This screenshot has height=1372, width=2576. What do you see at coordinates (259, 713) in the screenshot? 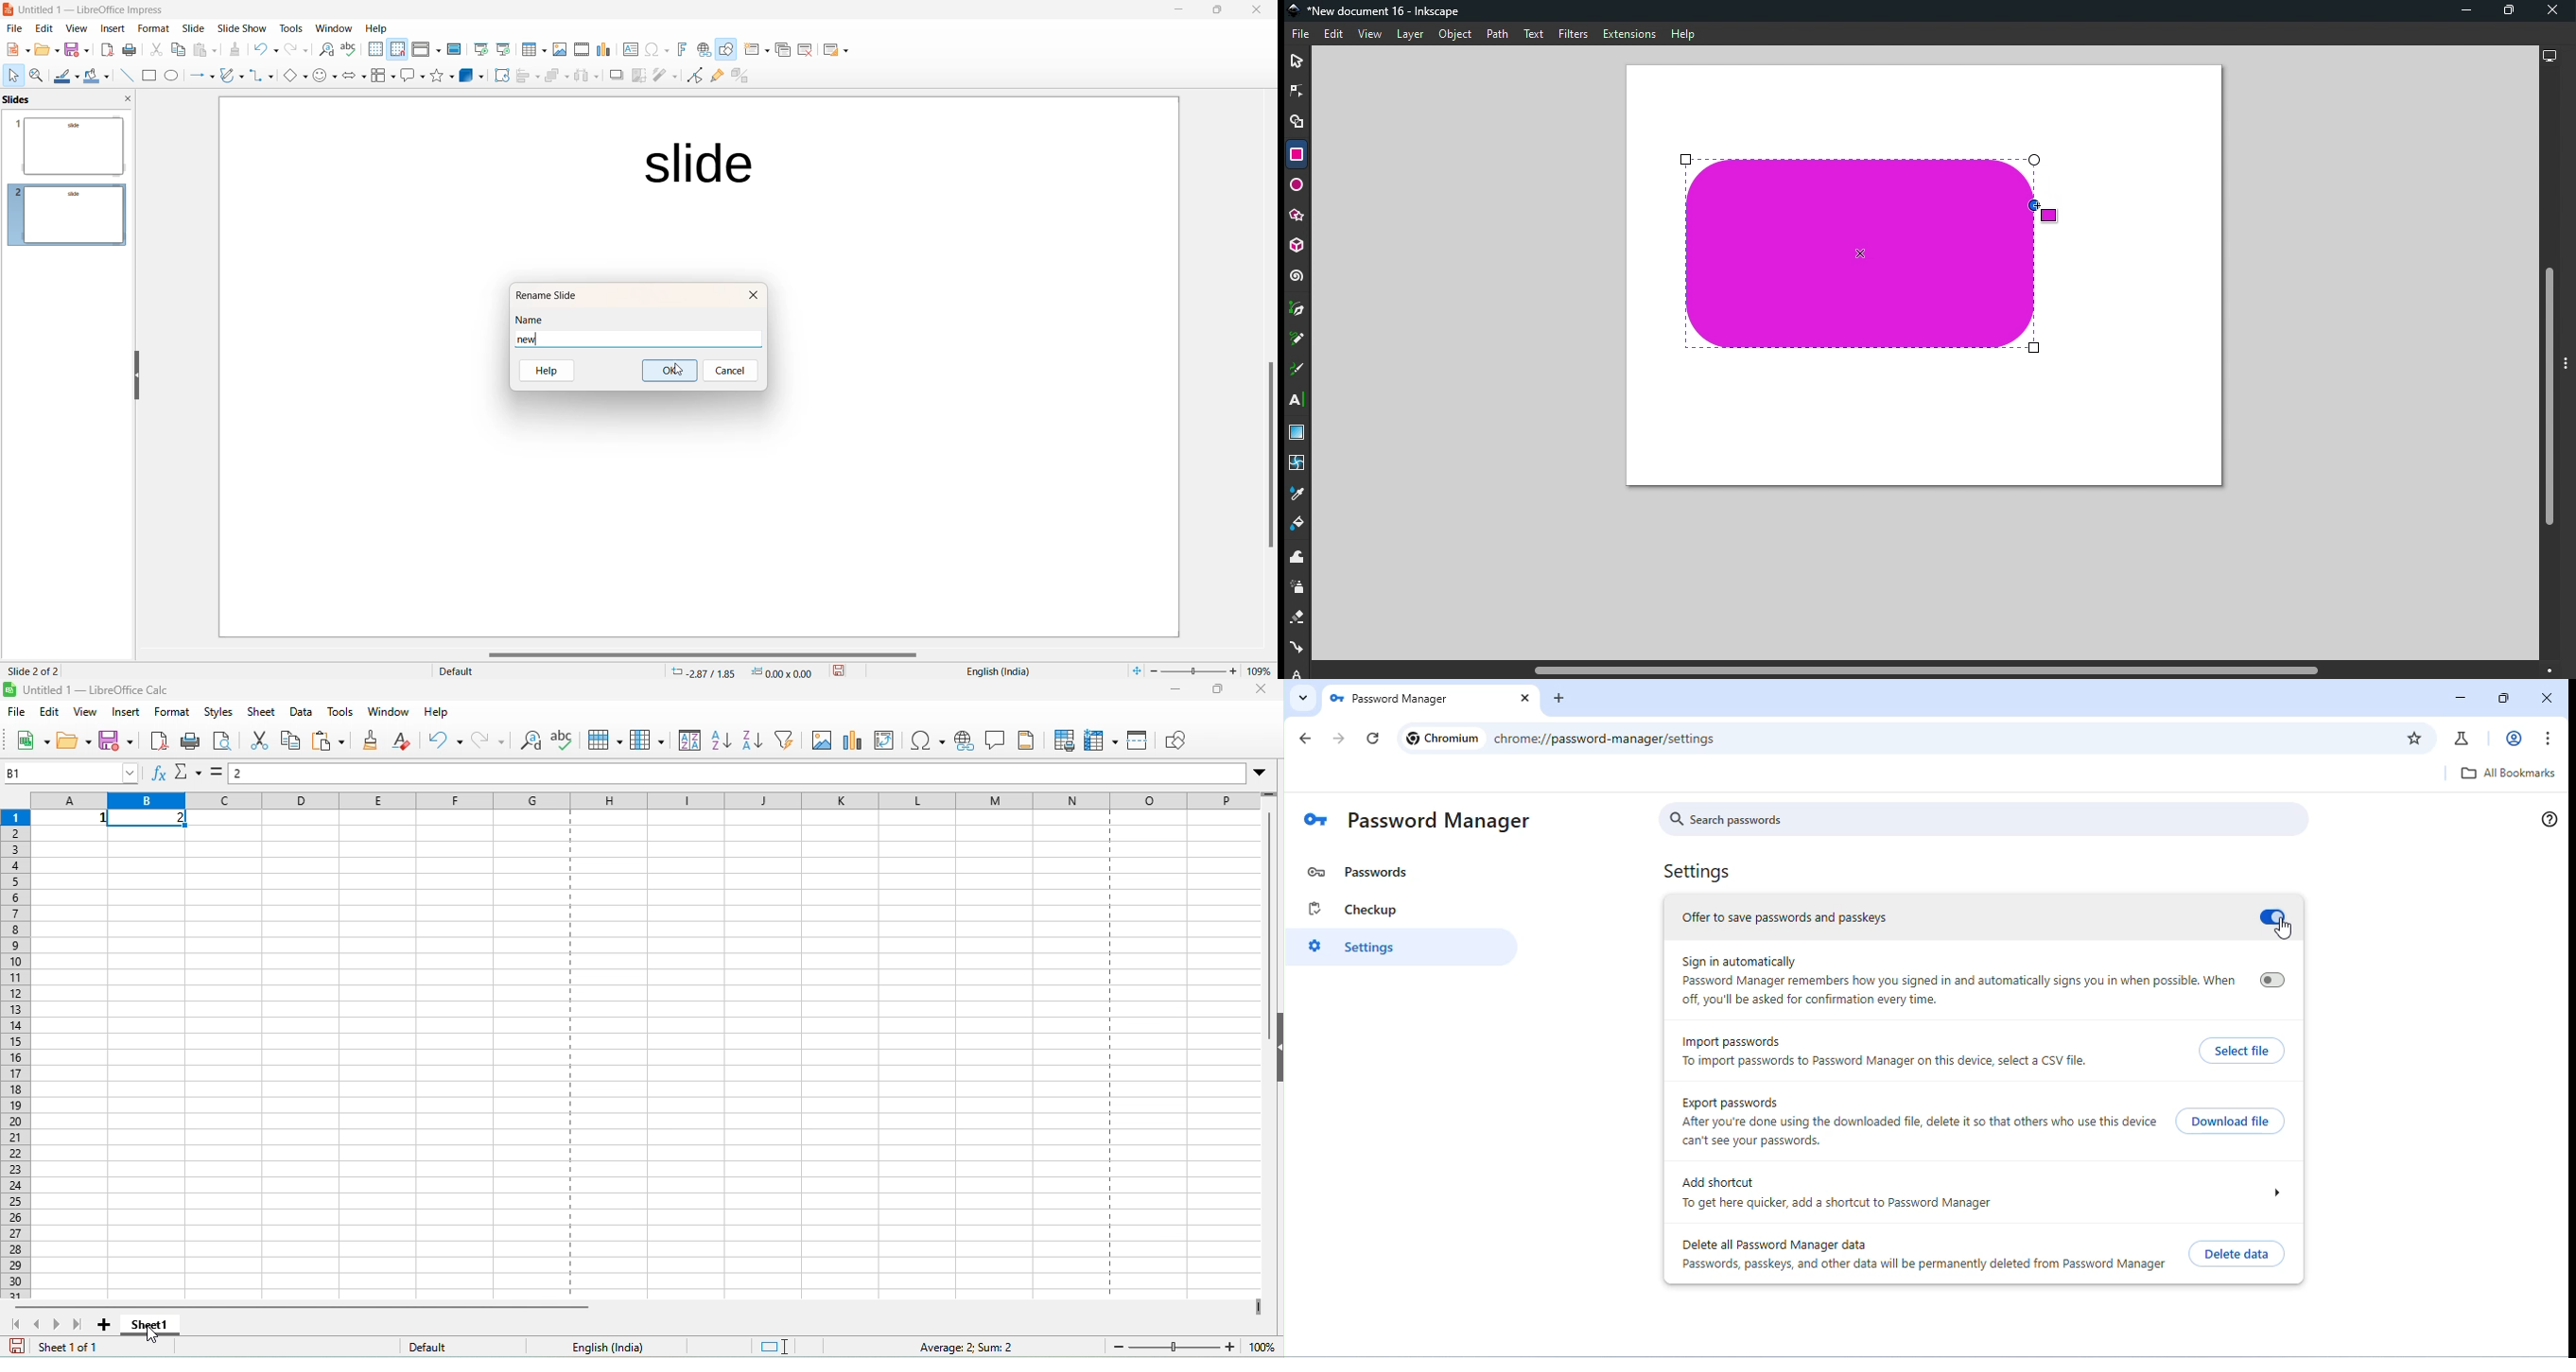
I see `sheet` at bounding box center [259, 713].